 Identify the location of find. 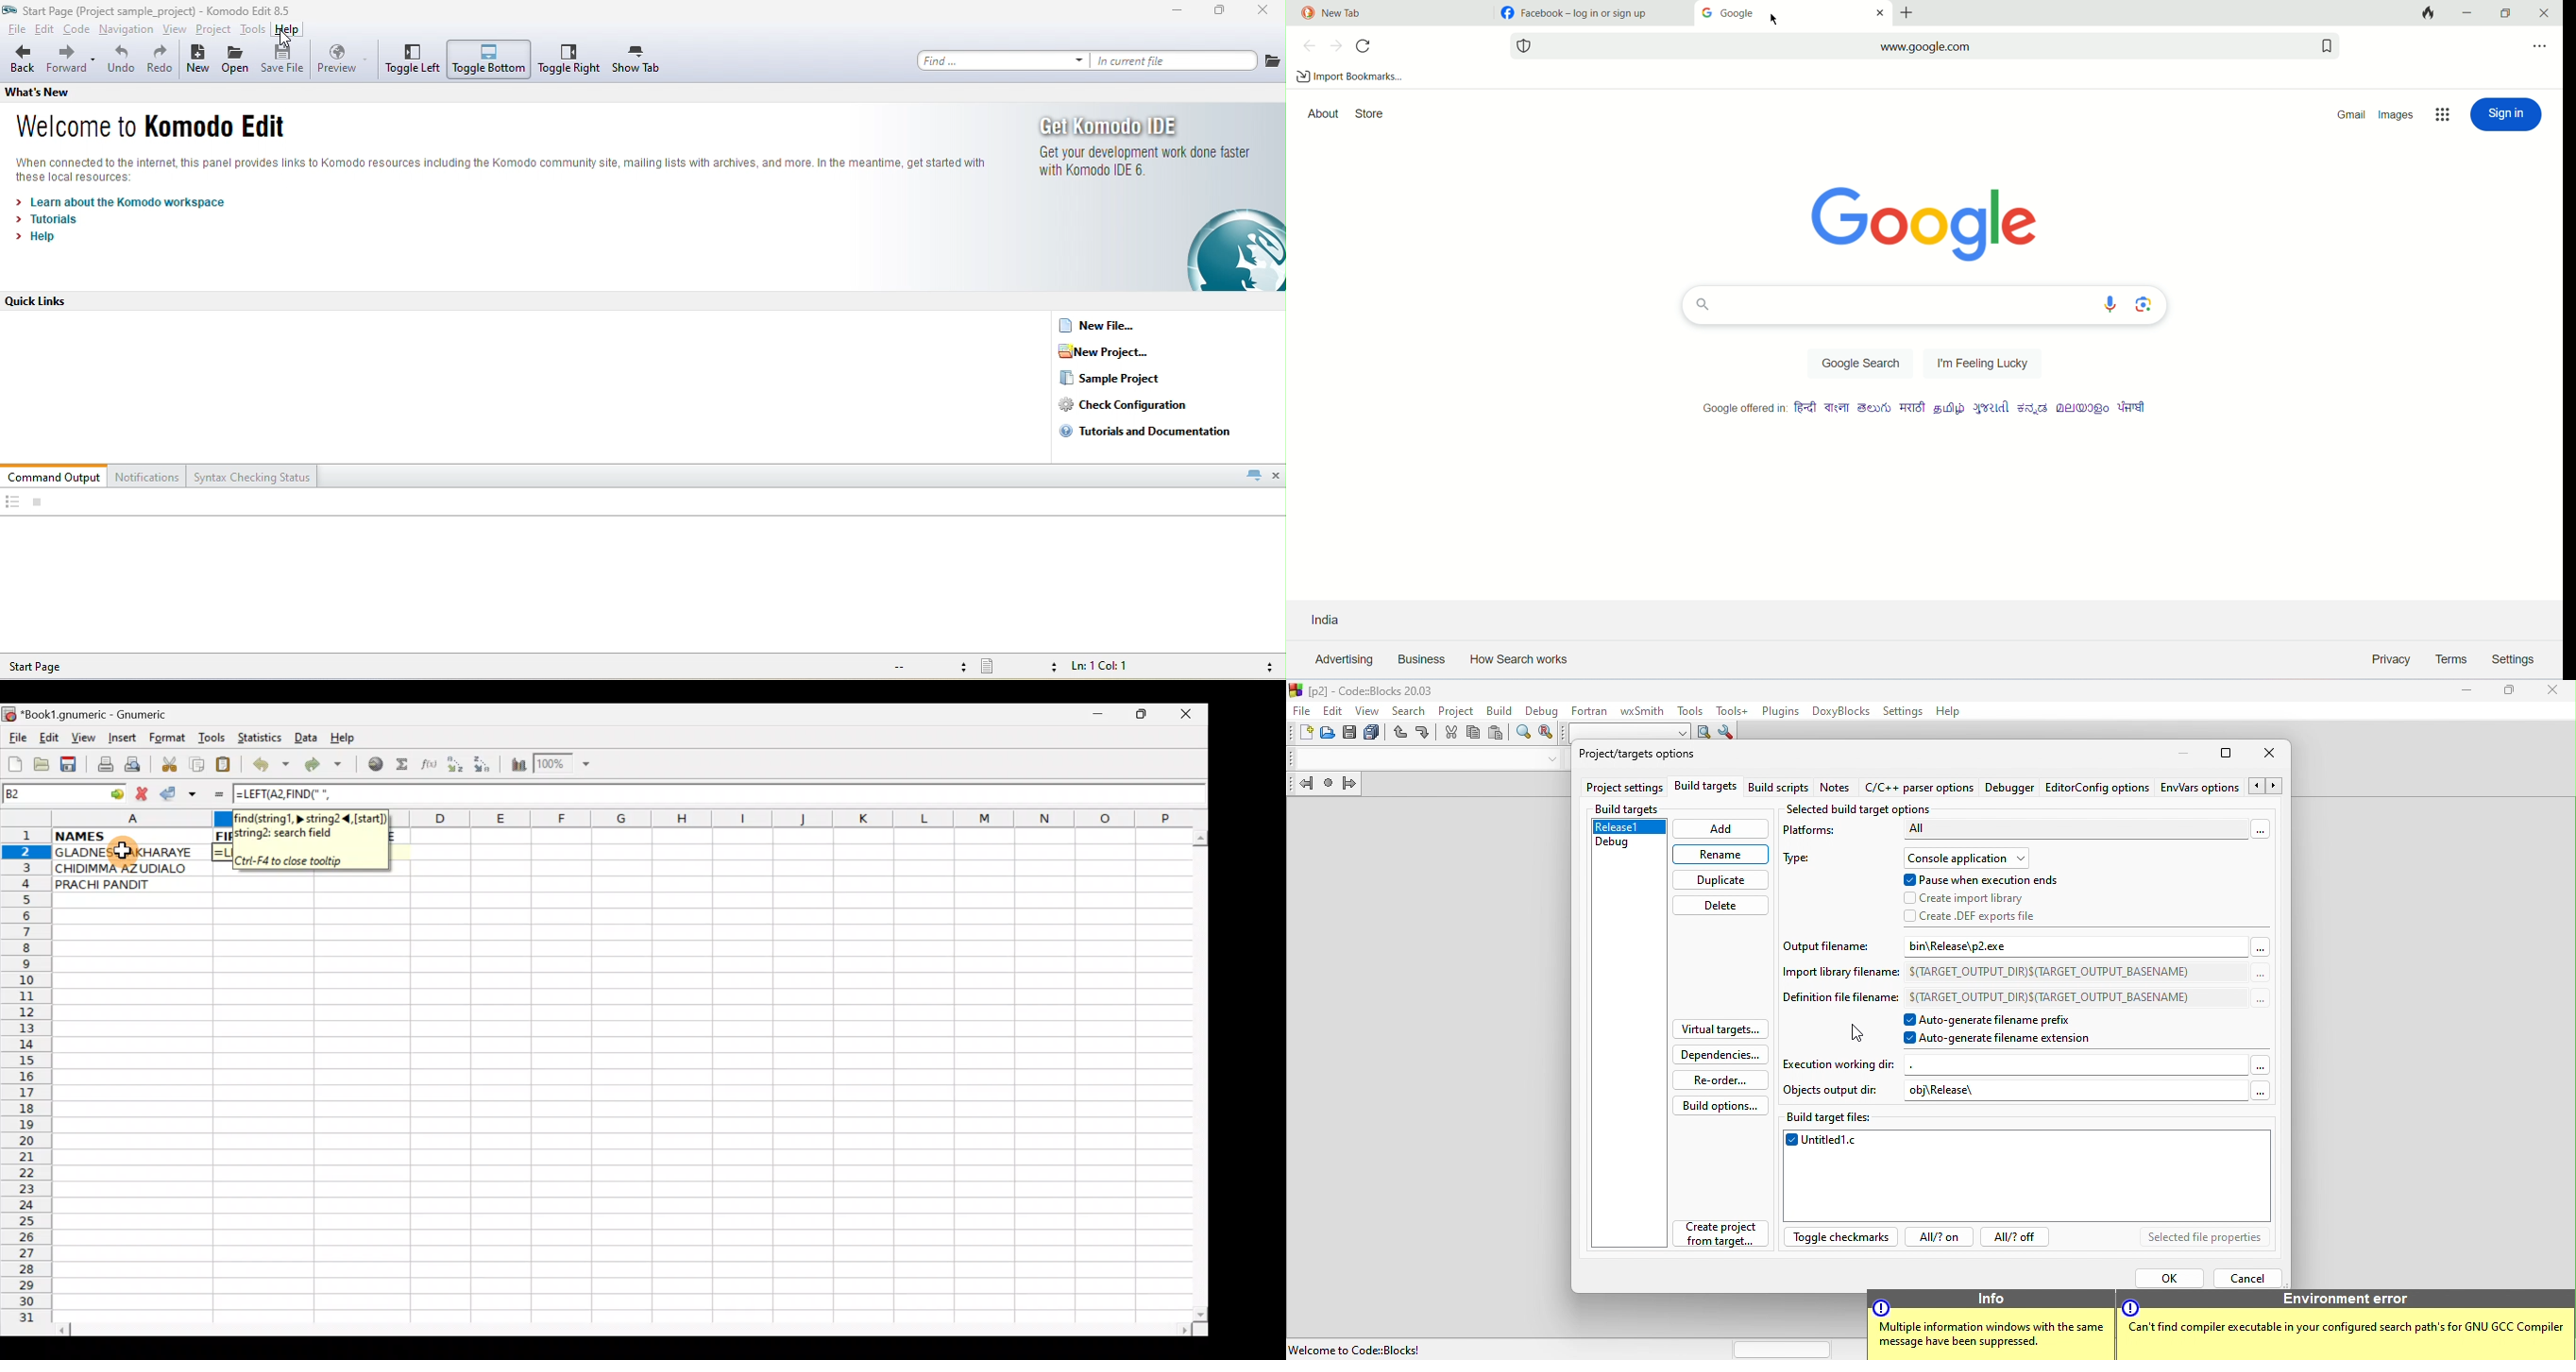
(1524, 735).